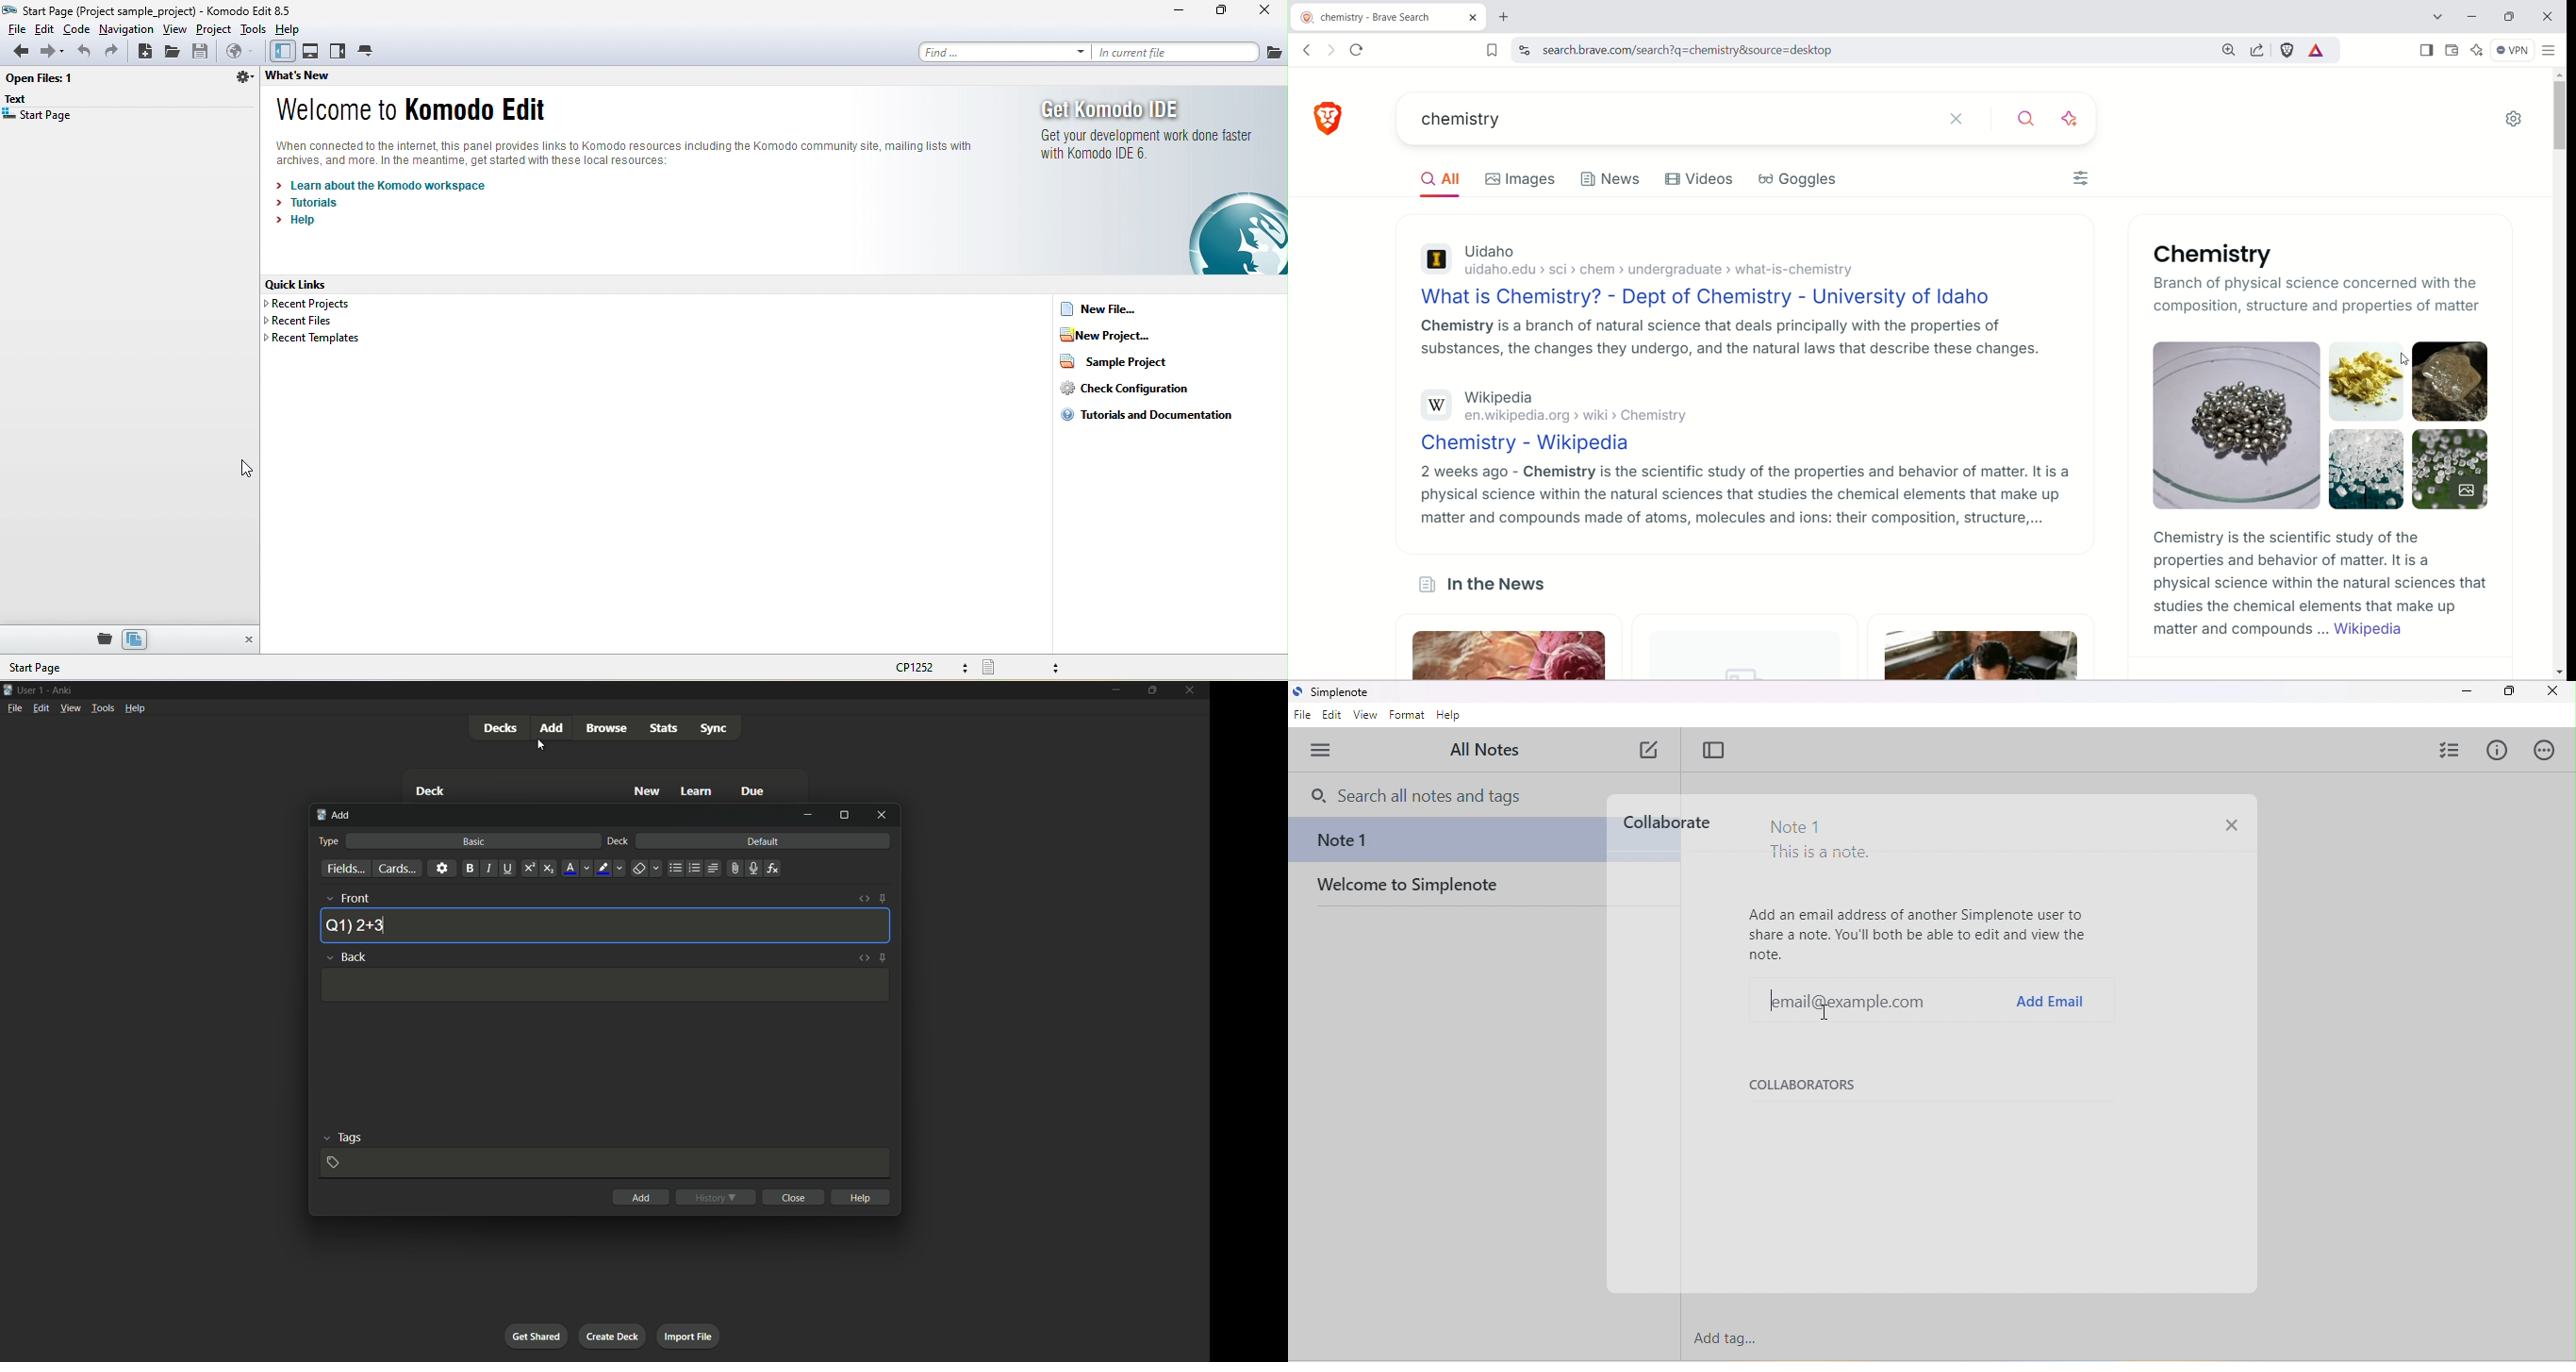 The height and width of the screenshot is (1372, 2576). What do you see at coordinates (734, 868) in the screenshot?
I see `attach file` at bounding box center [734, 868].